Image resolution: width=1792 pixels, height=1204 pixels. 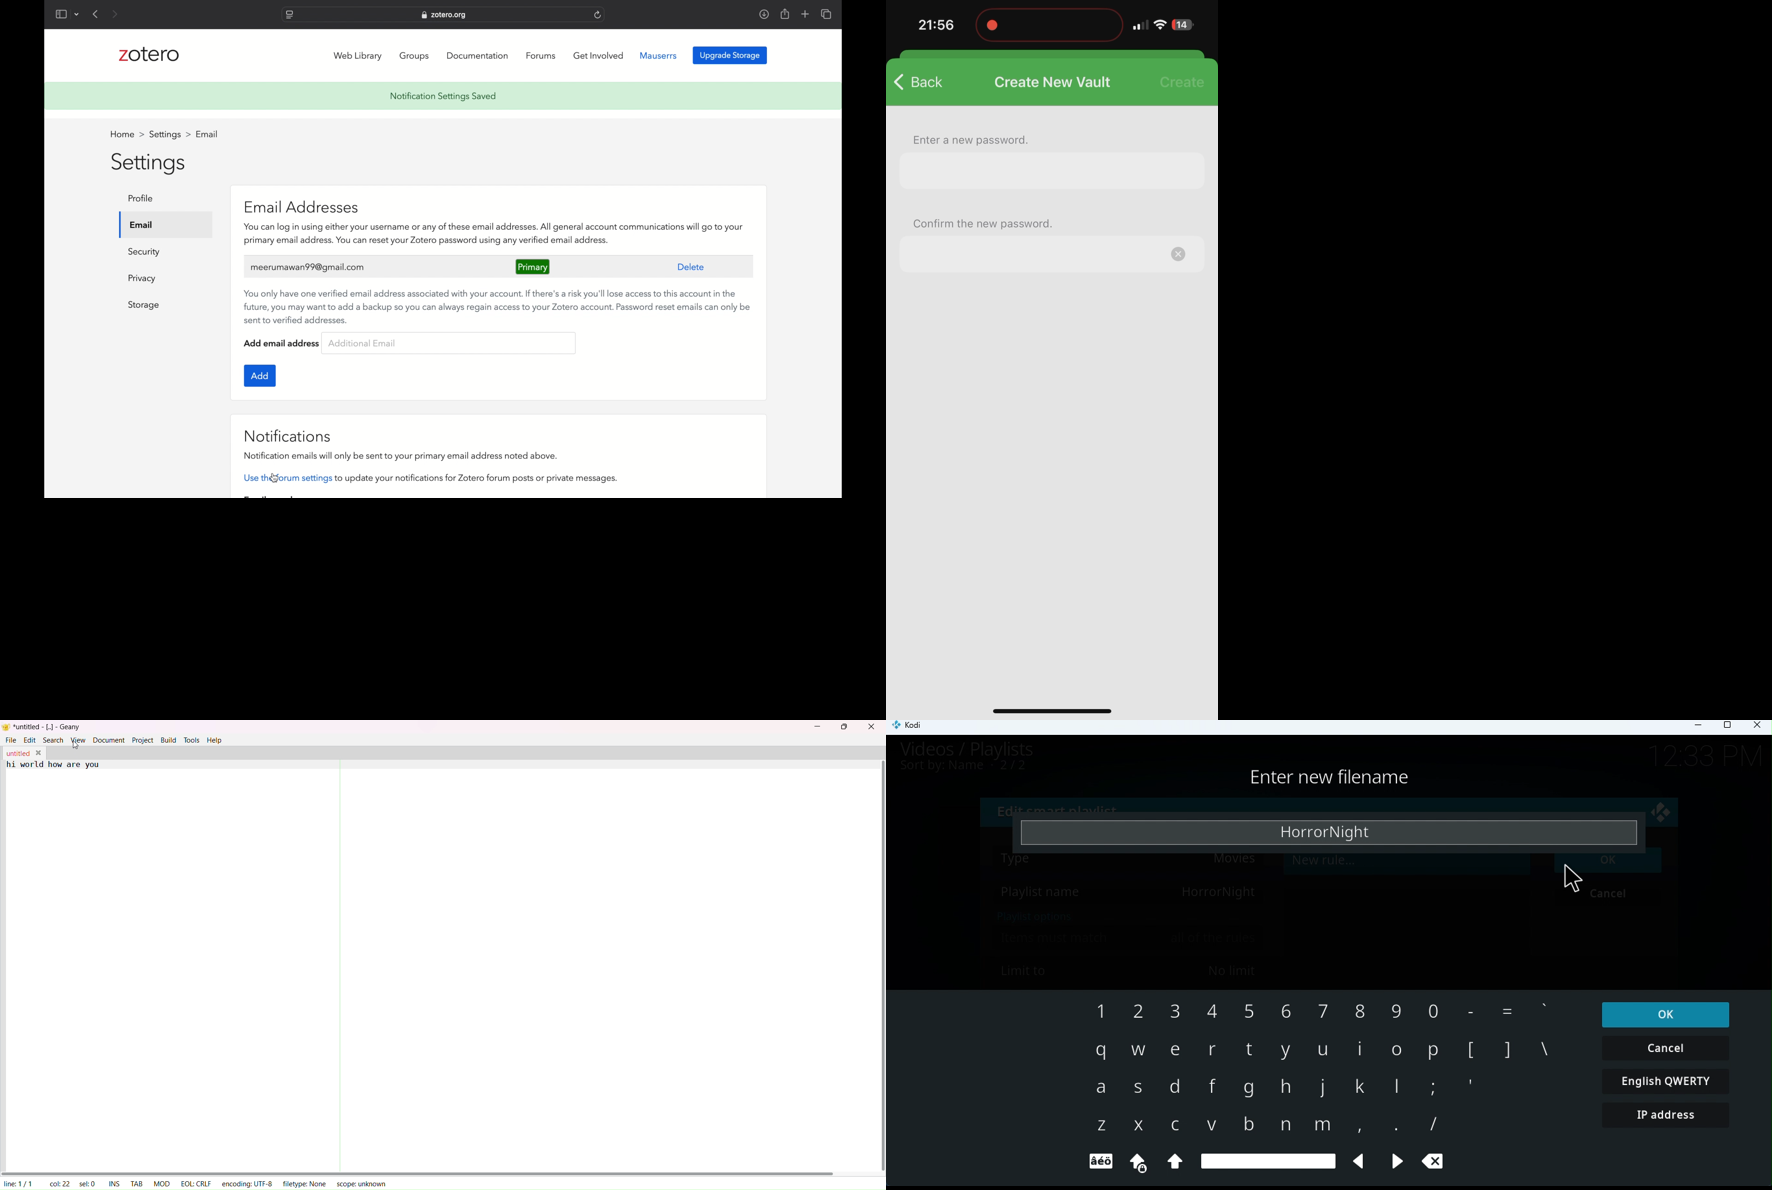 What do you see at coordinates (1034, 259) in the screenshot?
I see `new password` at bounding box center [1034, 259].